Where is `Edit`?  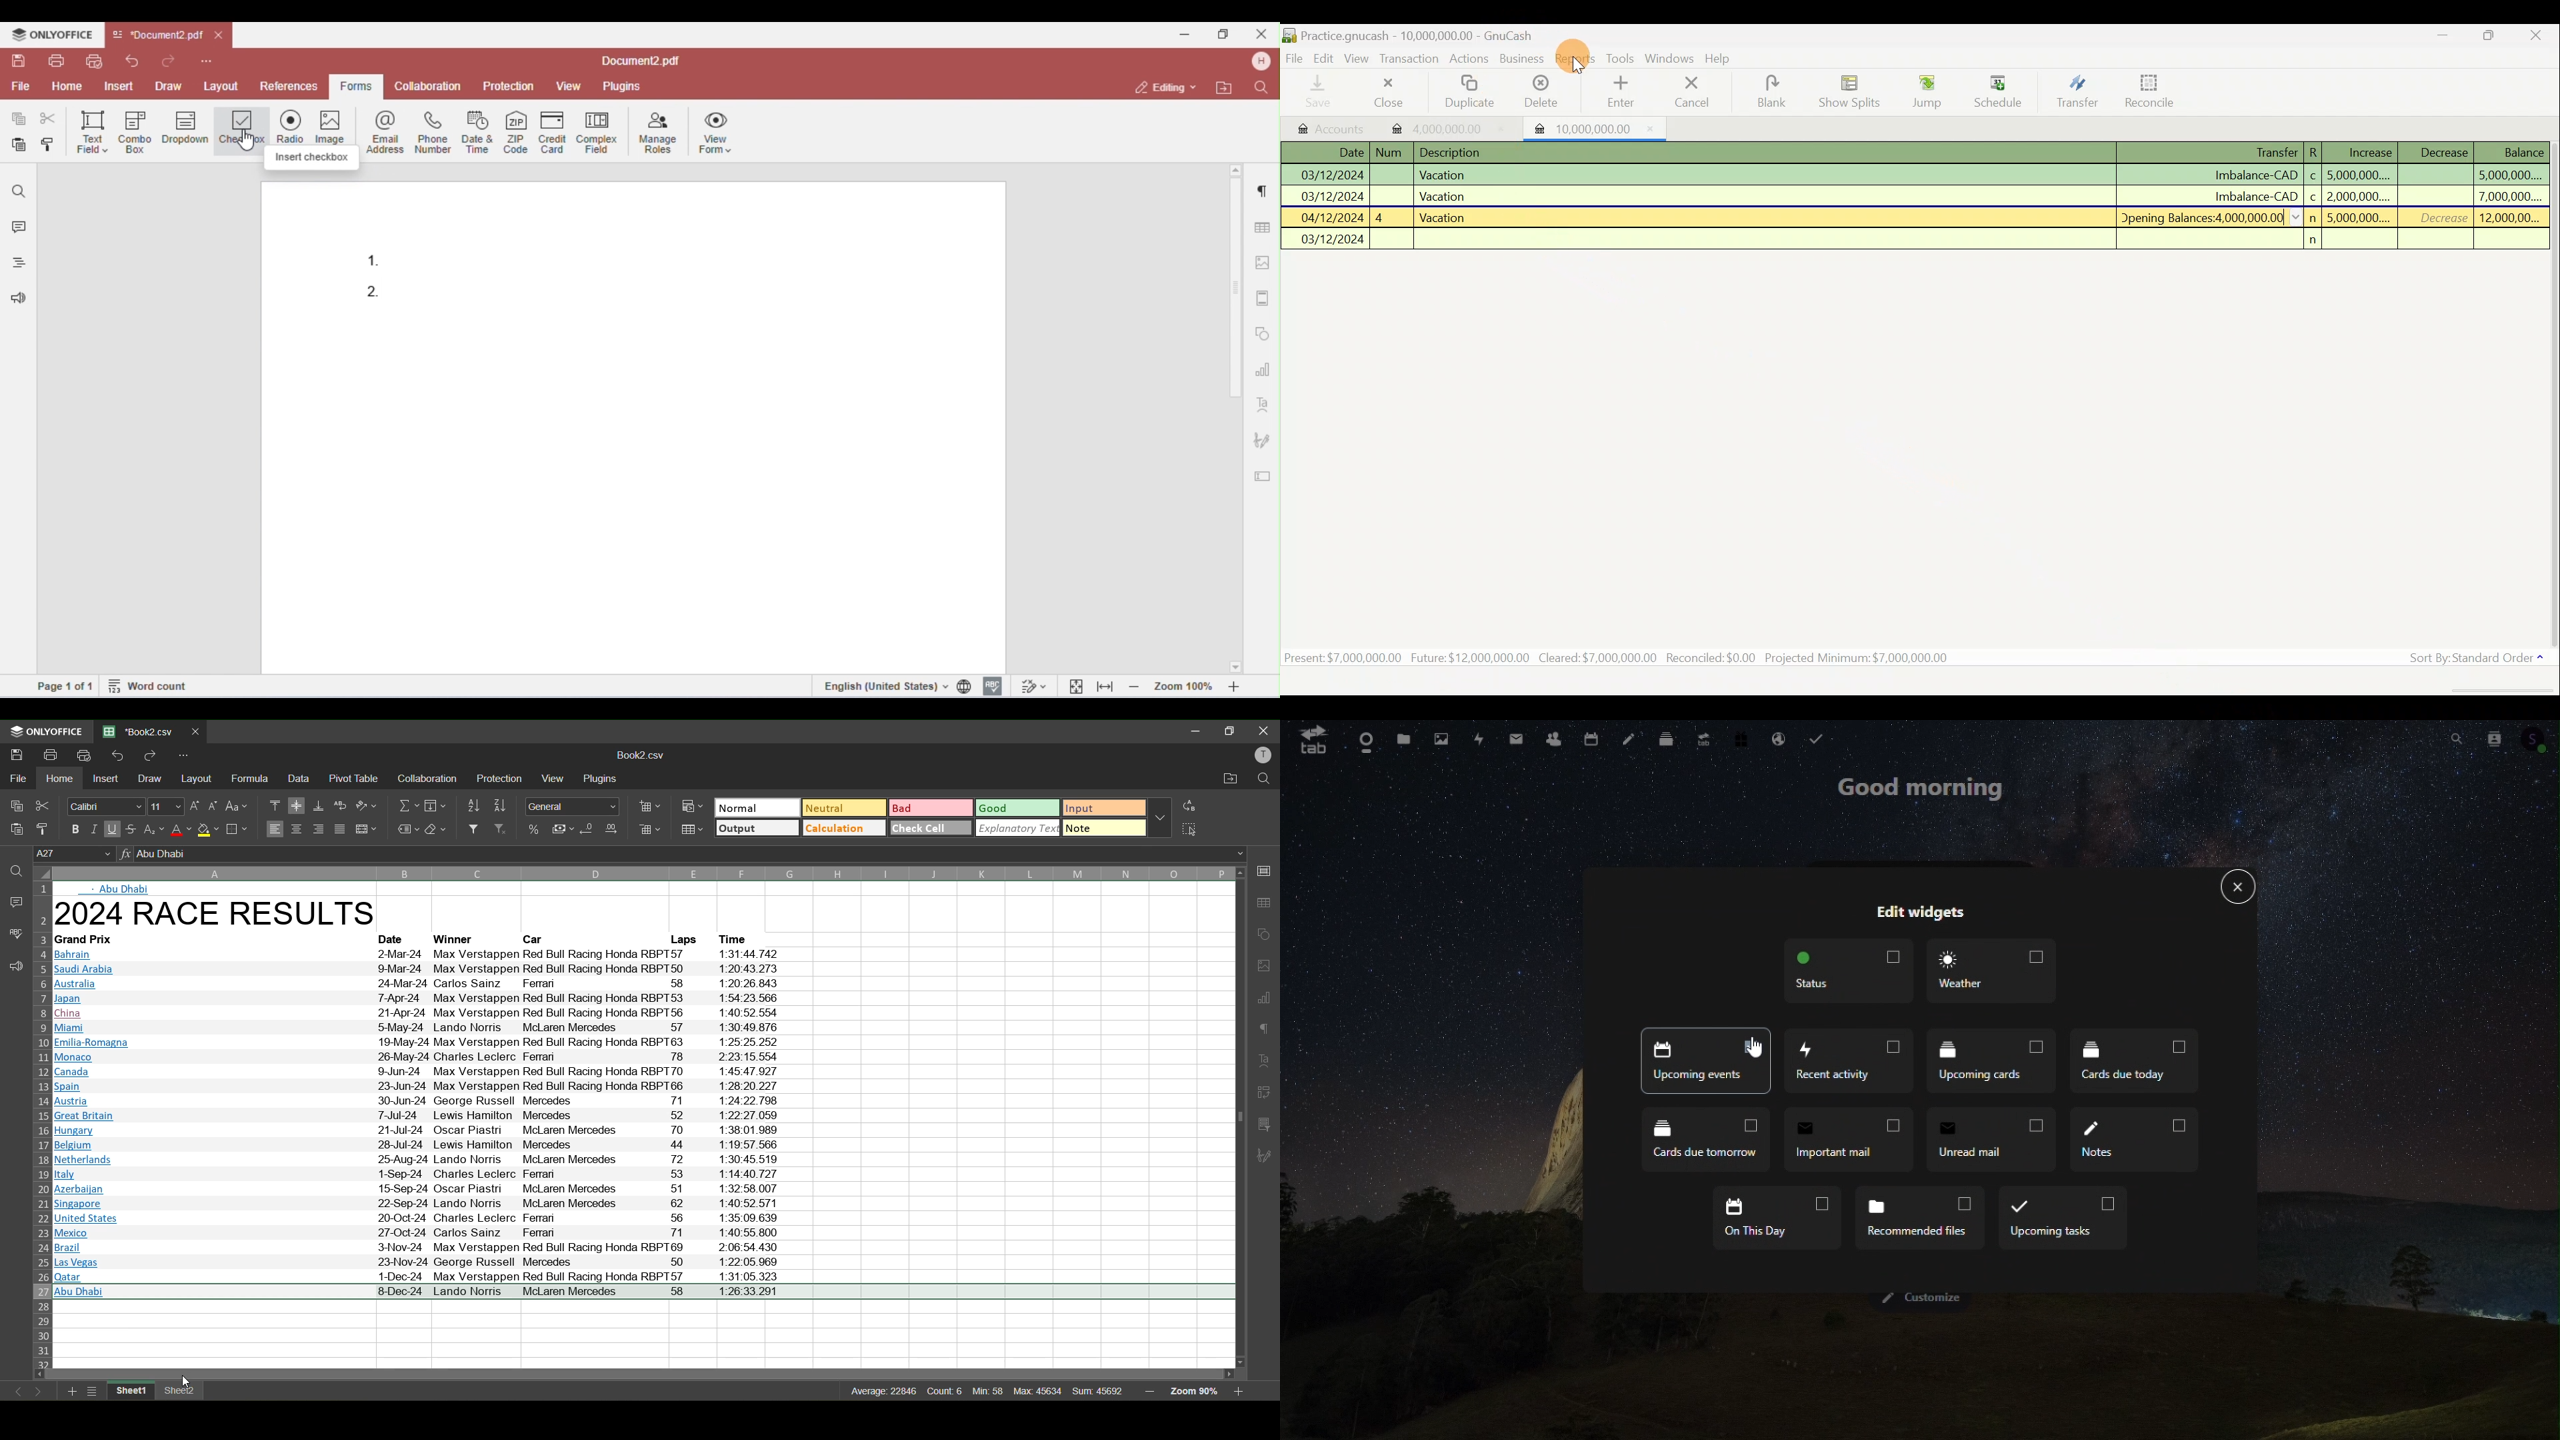
Edit is located at coordinates (1325, 59).